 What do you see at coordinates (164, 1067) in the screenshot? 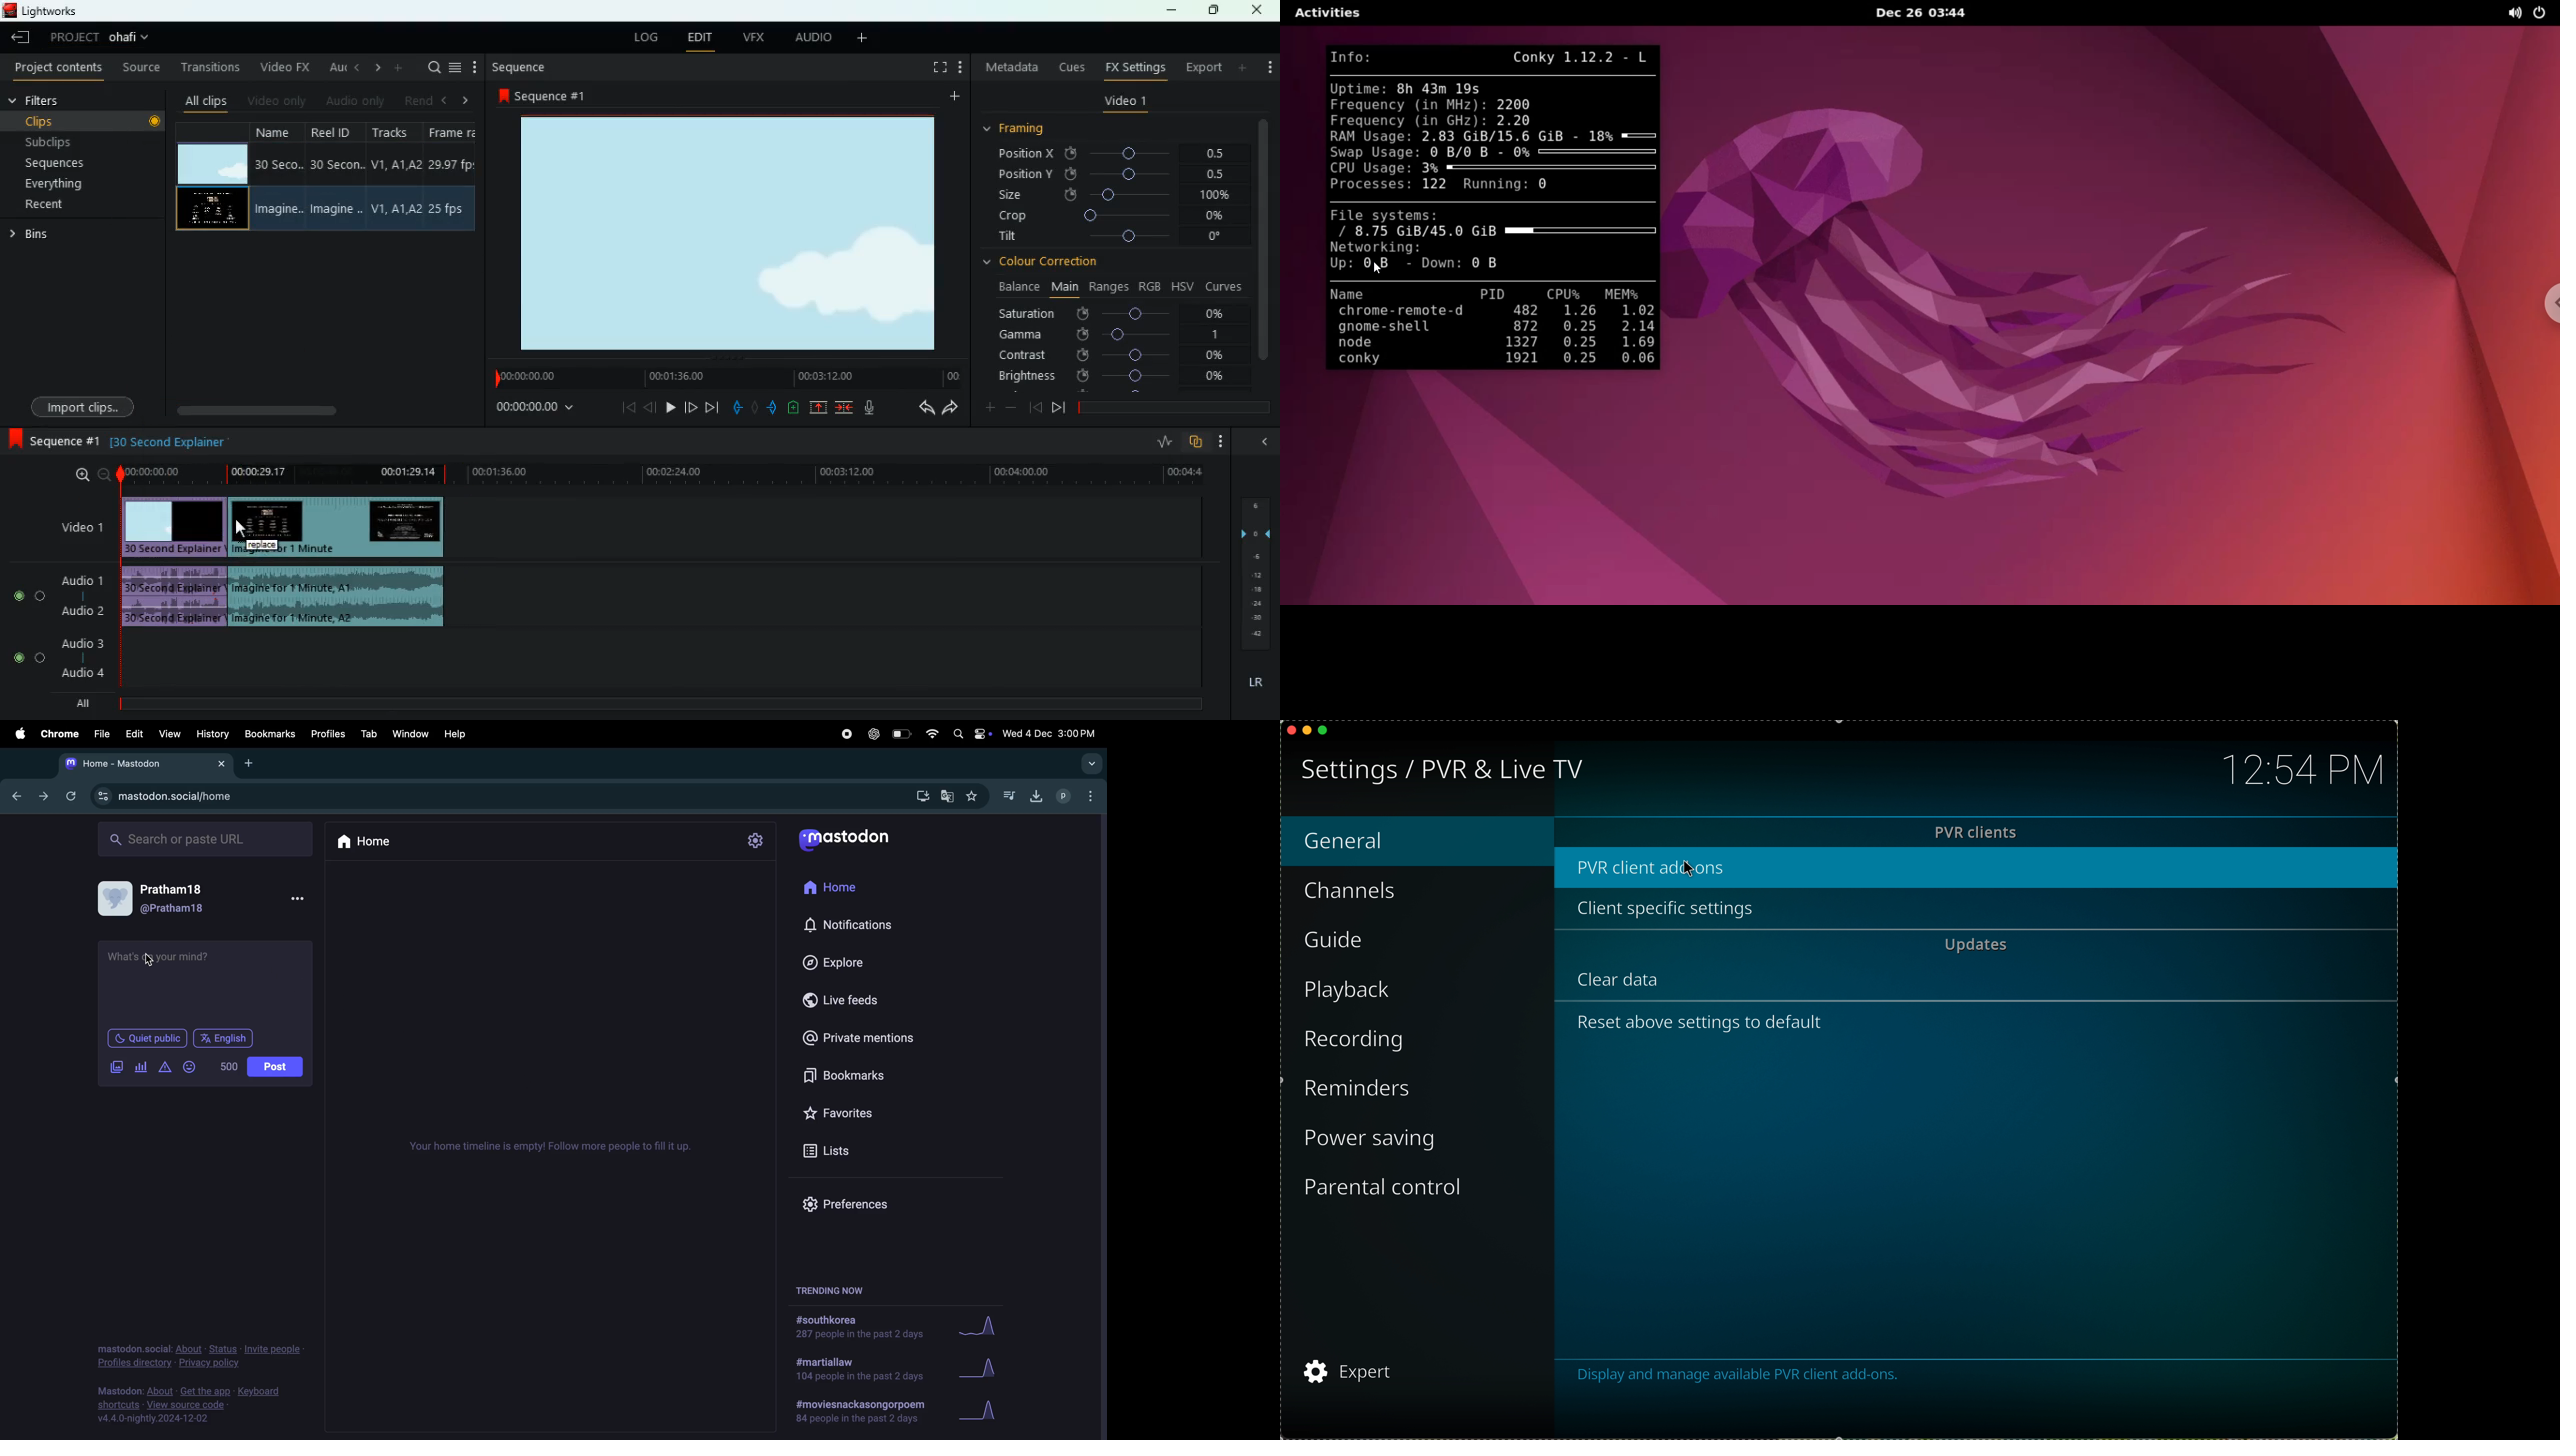
I see `alert` at bounding box center [164, 1067].